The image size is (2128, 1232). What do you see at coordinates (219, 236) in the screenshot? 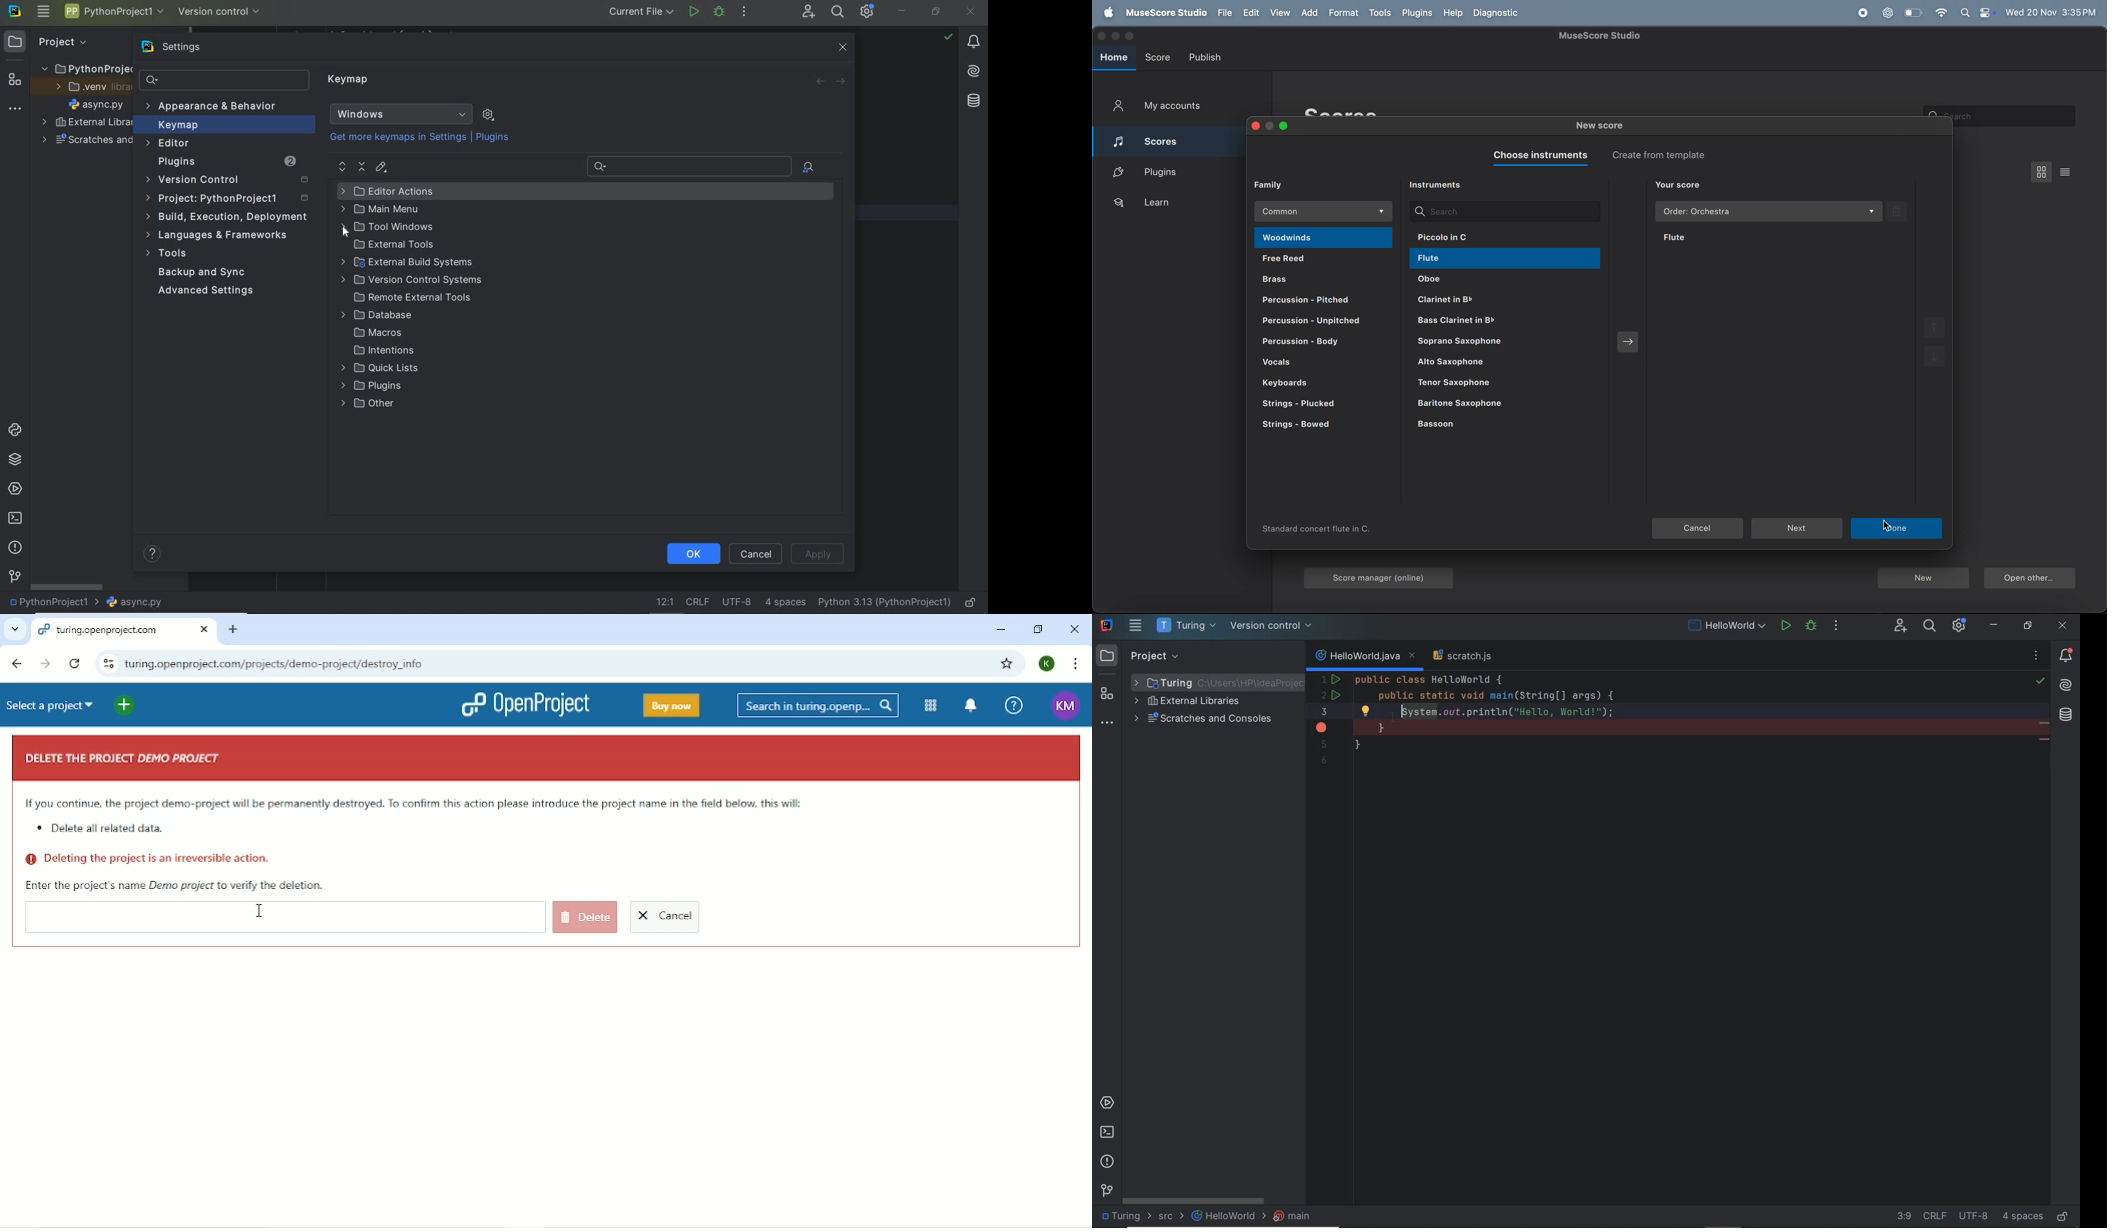
I see `Languages & frameworks` at bounding box center [219, 236].